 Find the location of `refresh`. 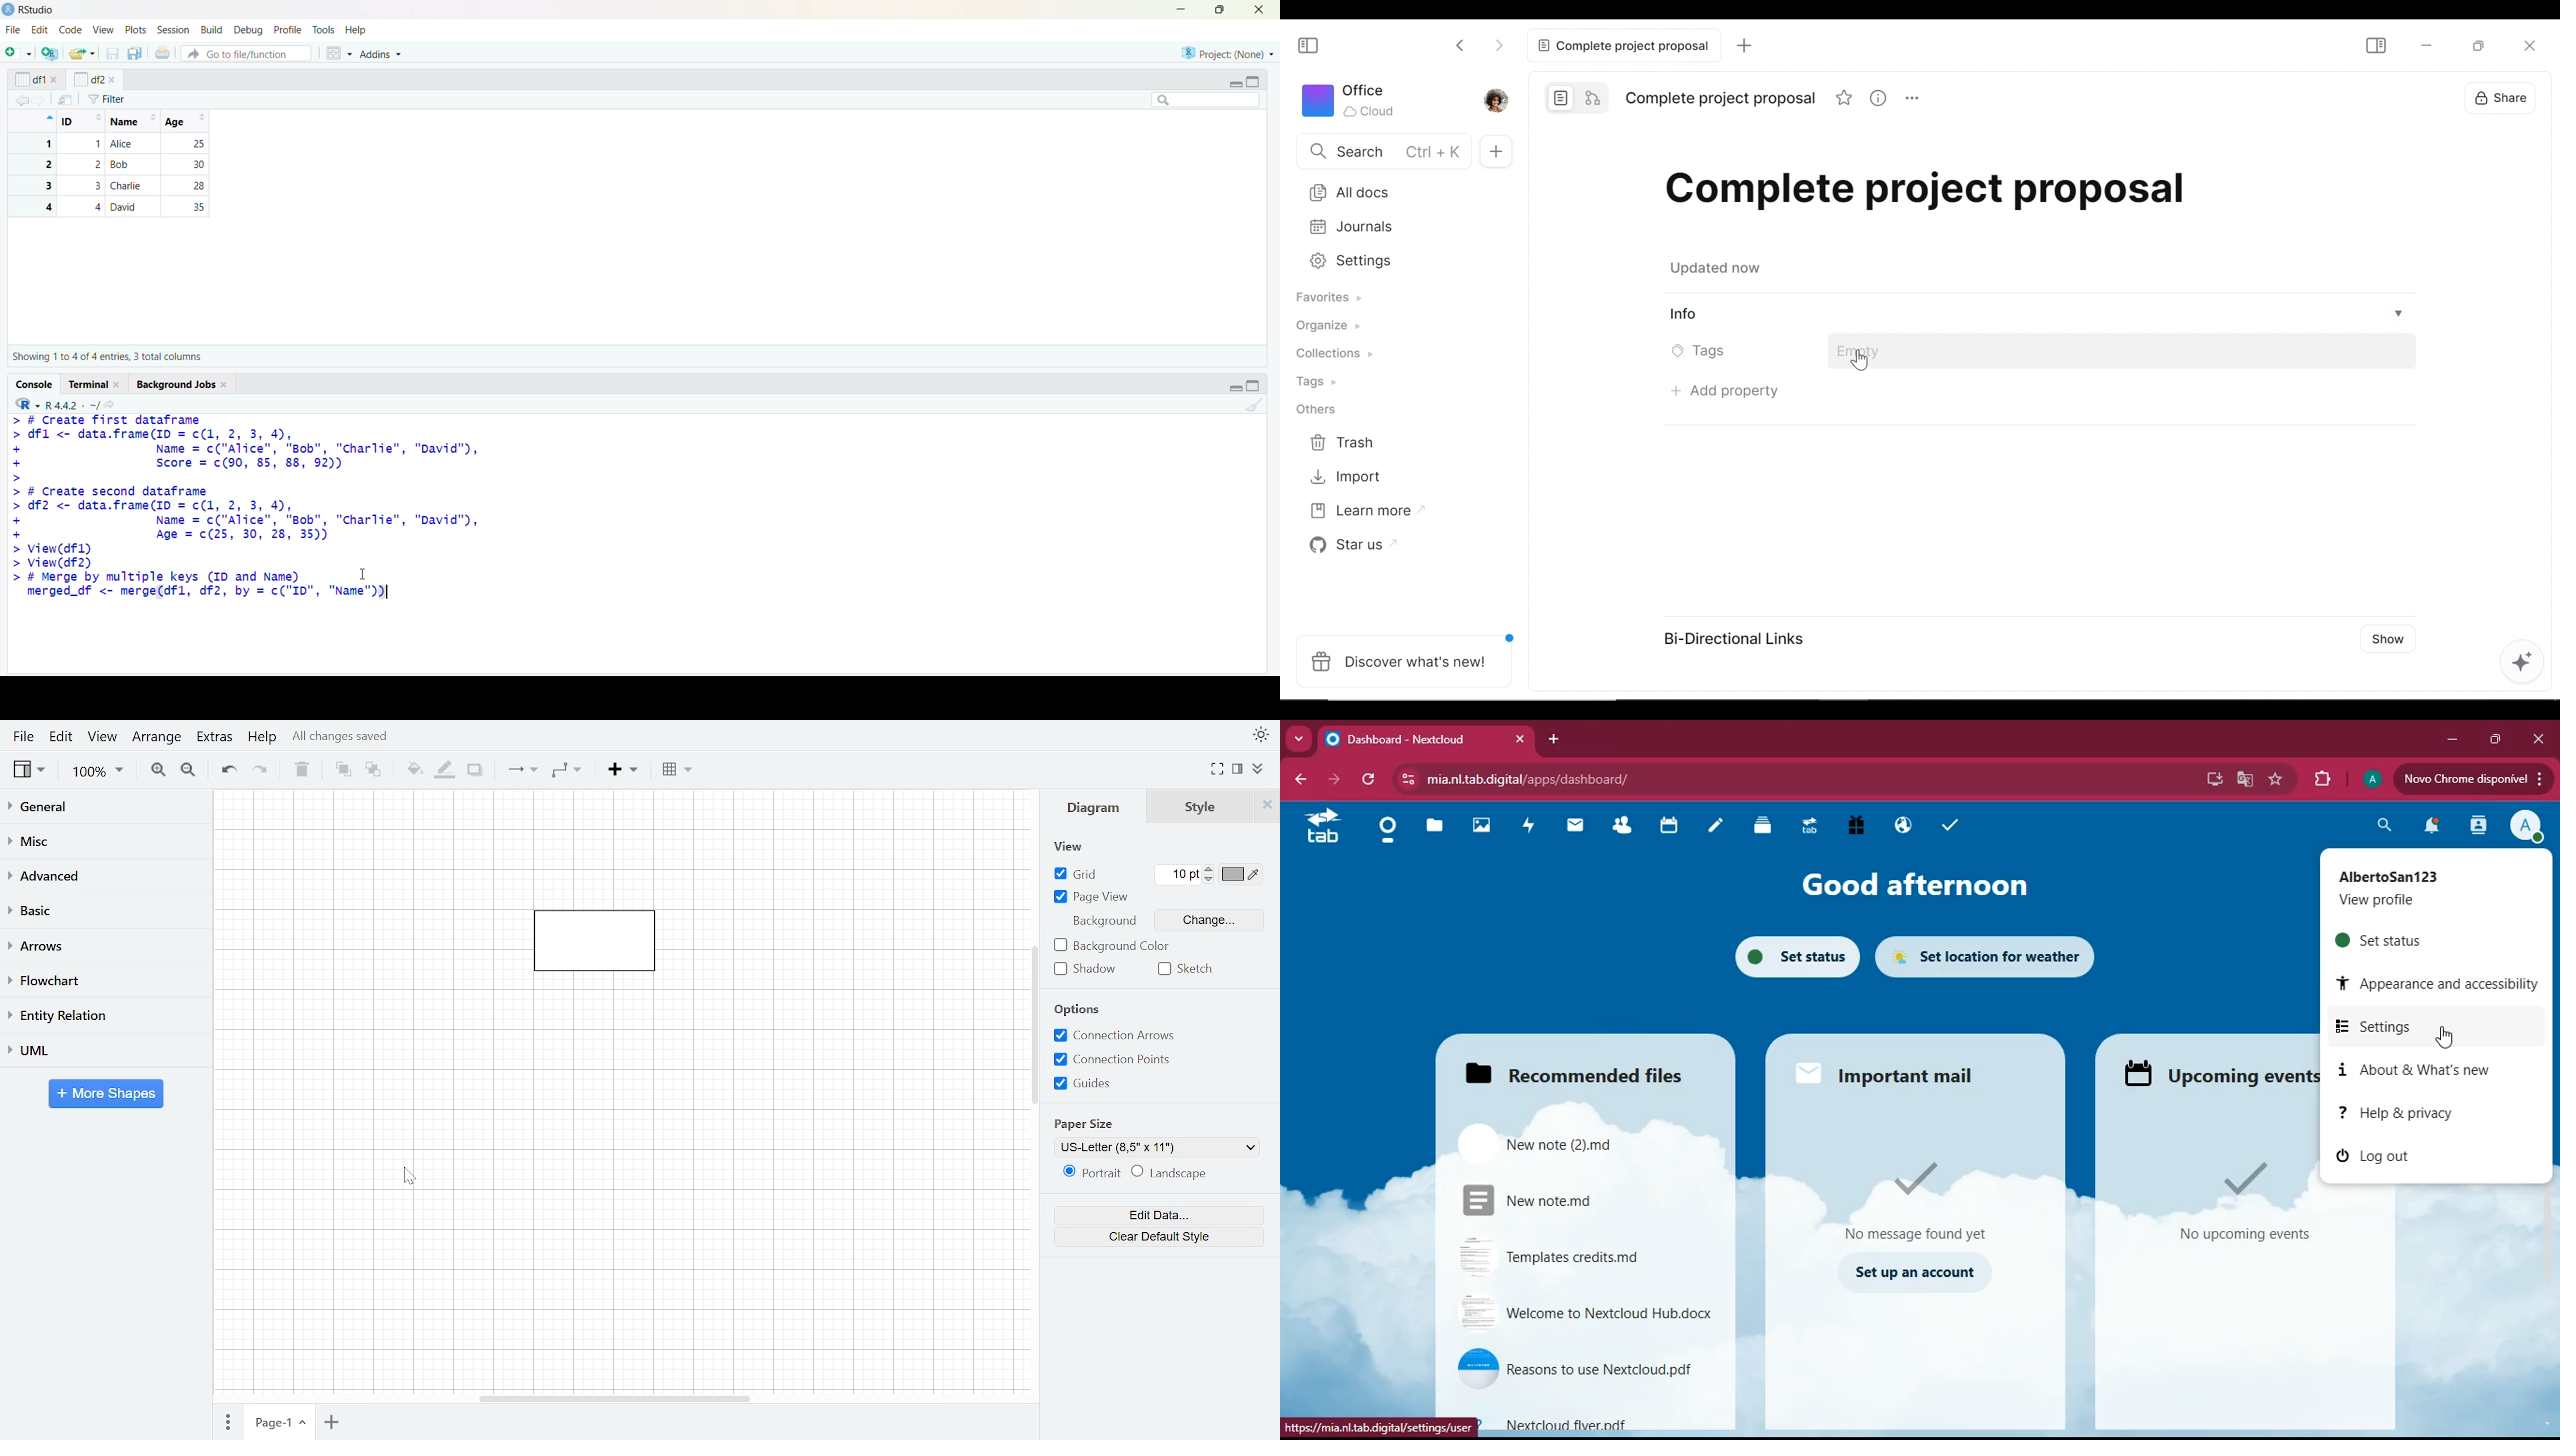

refresh is located at coordinates (1369, 780).